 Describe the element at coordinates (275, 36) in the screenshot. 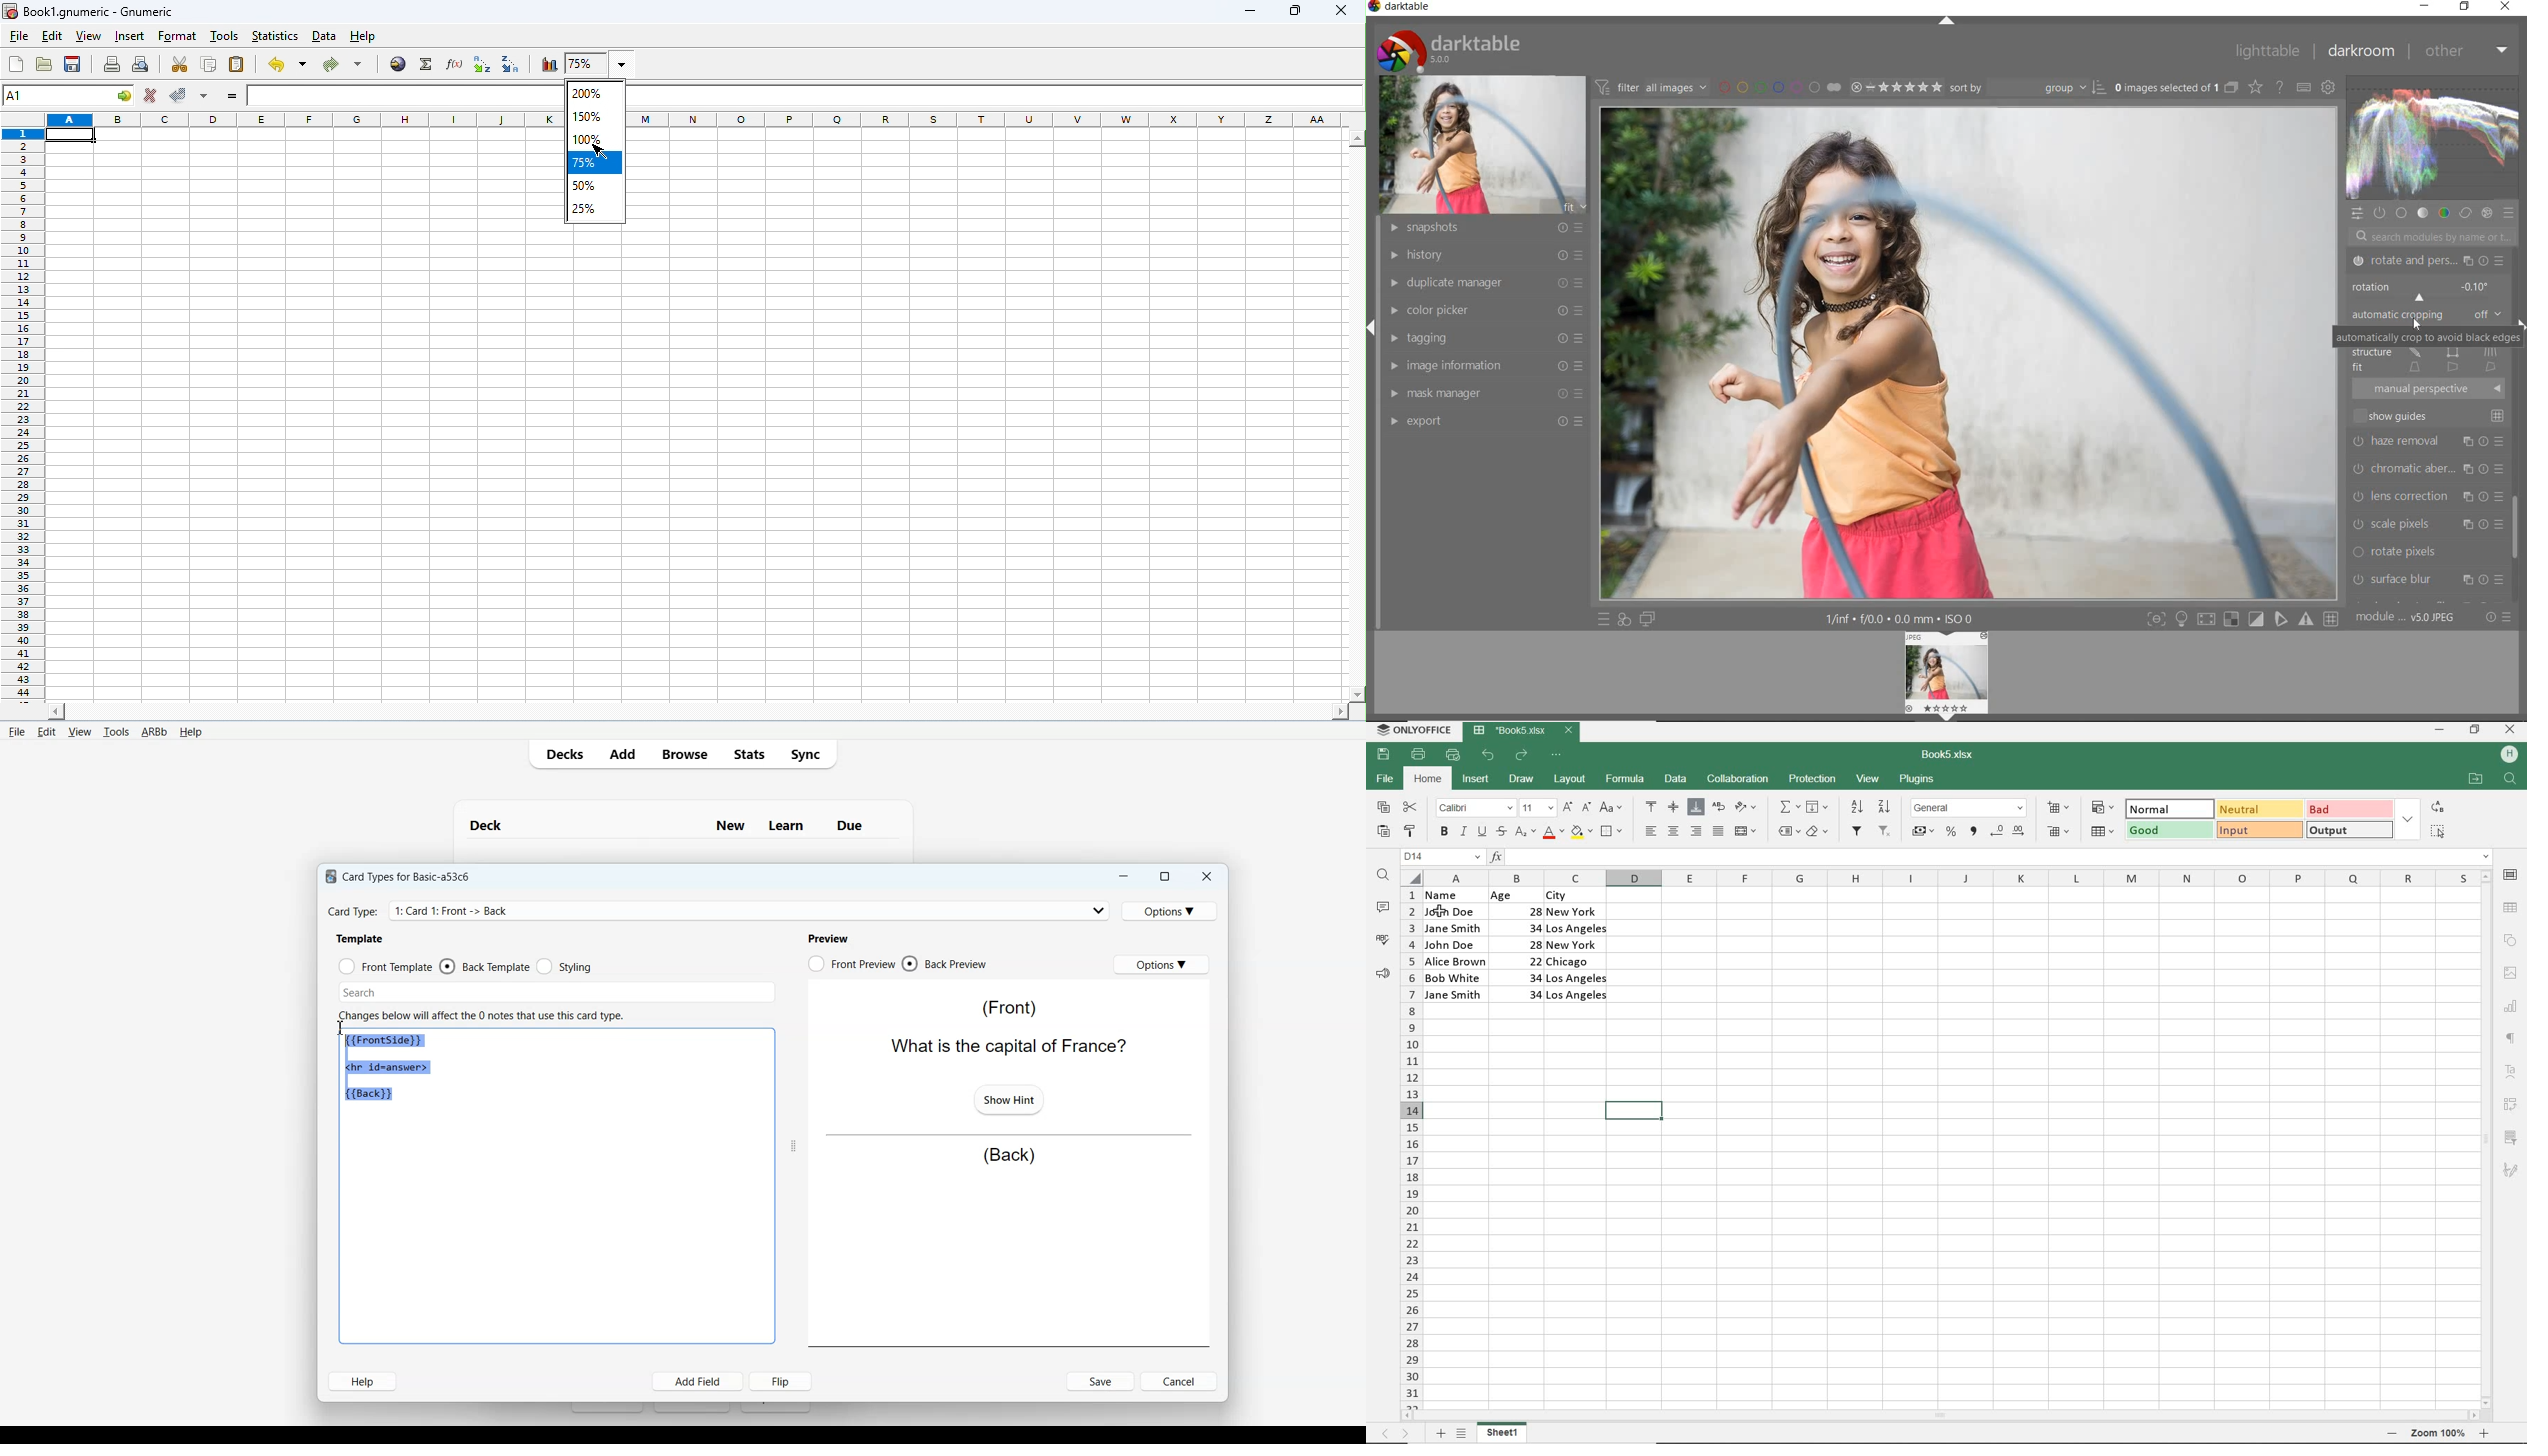

I see `statistics` at that location.